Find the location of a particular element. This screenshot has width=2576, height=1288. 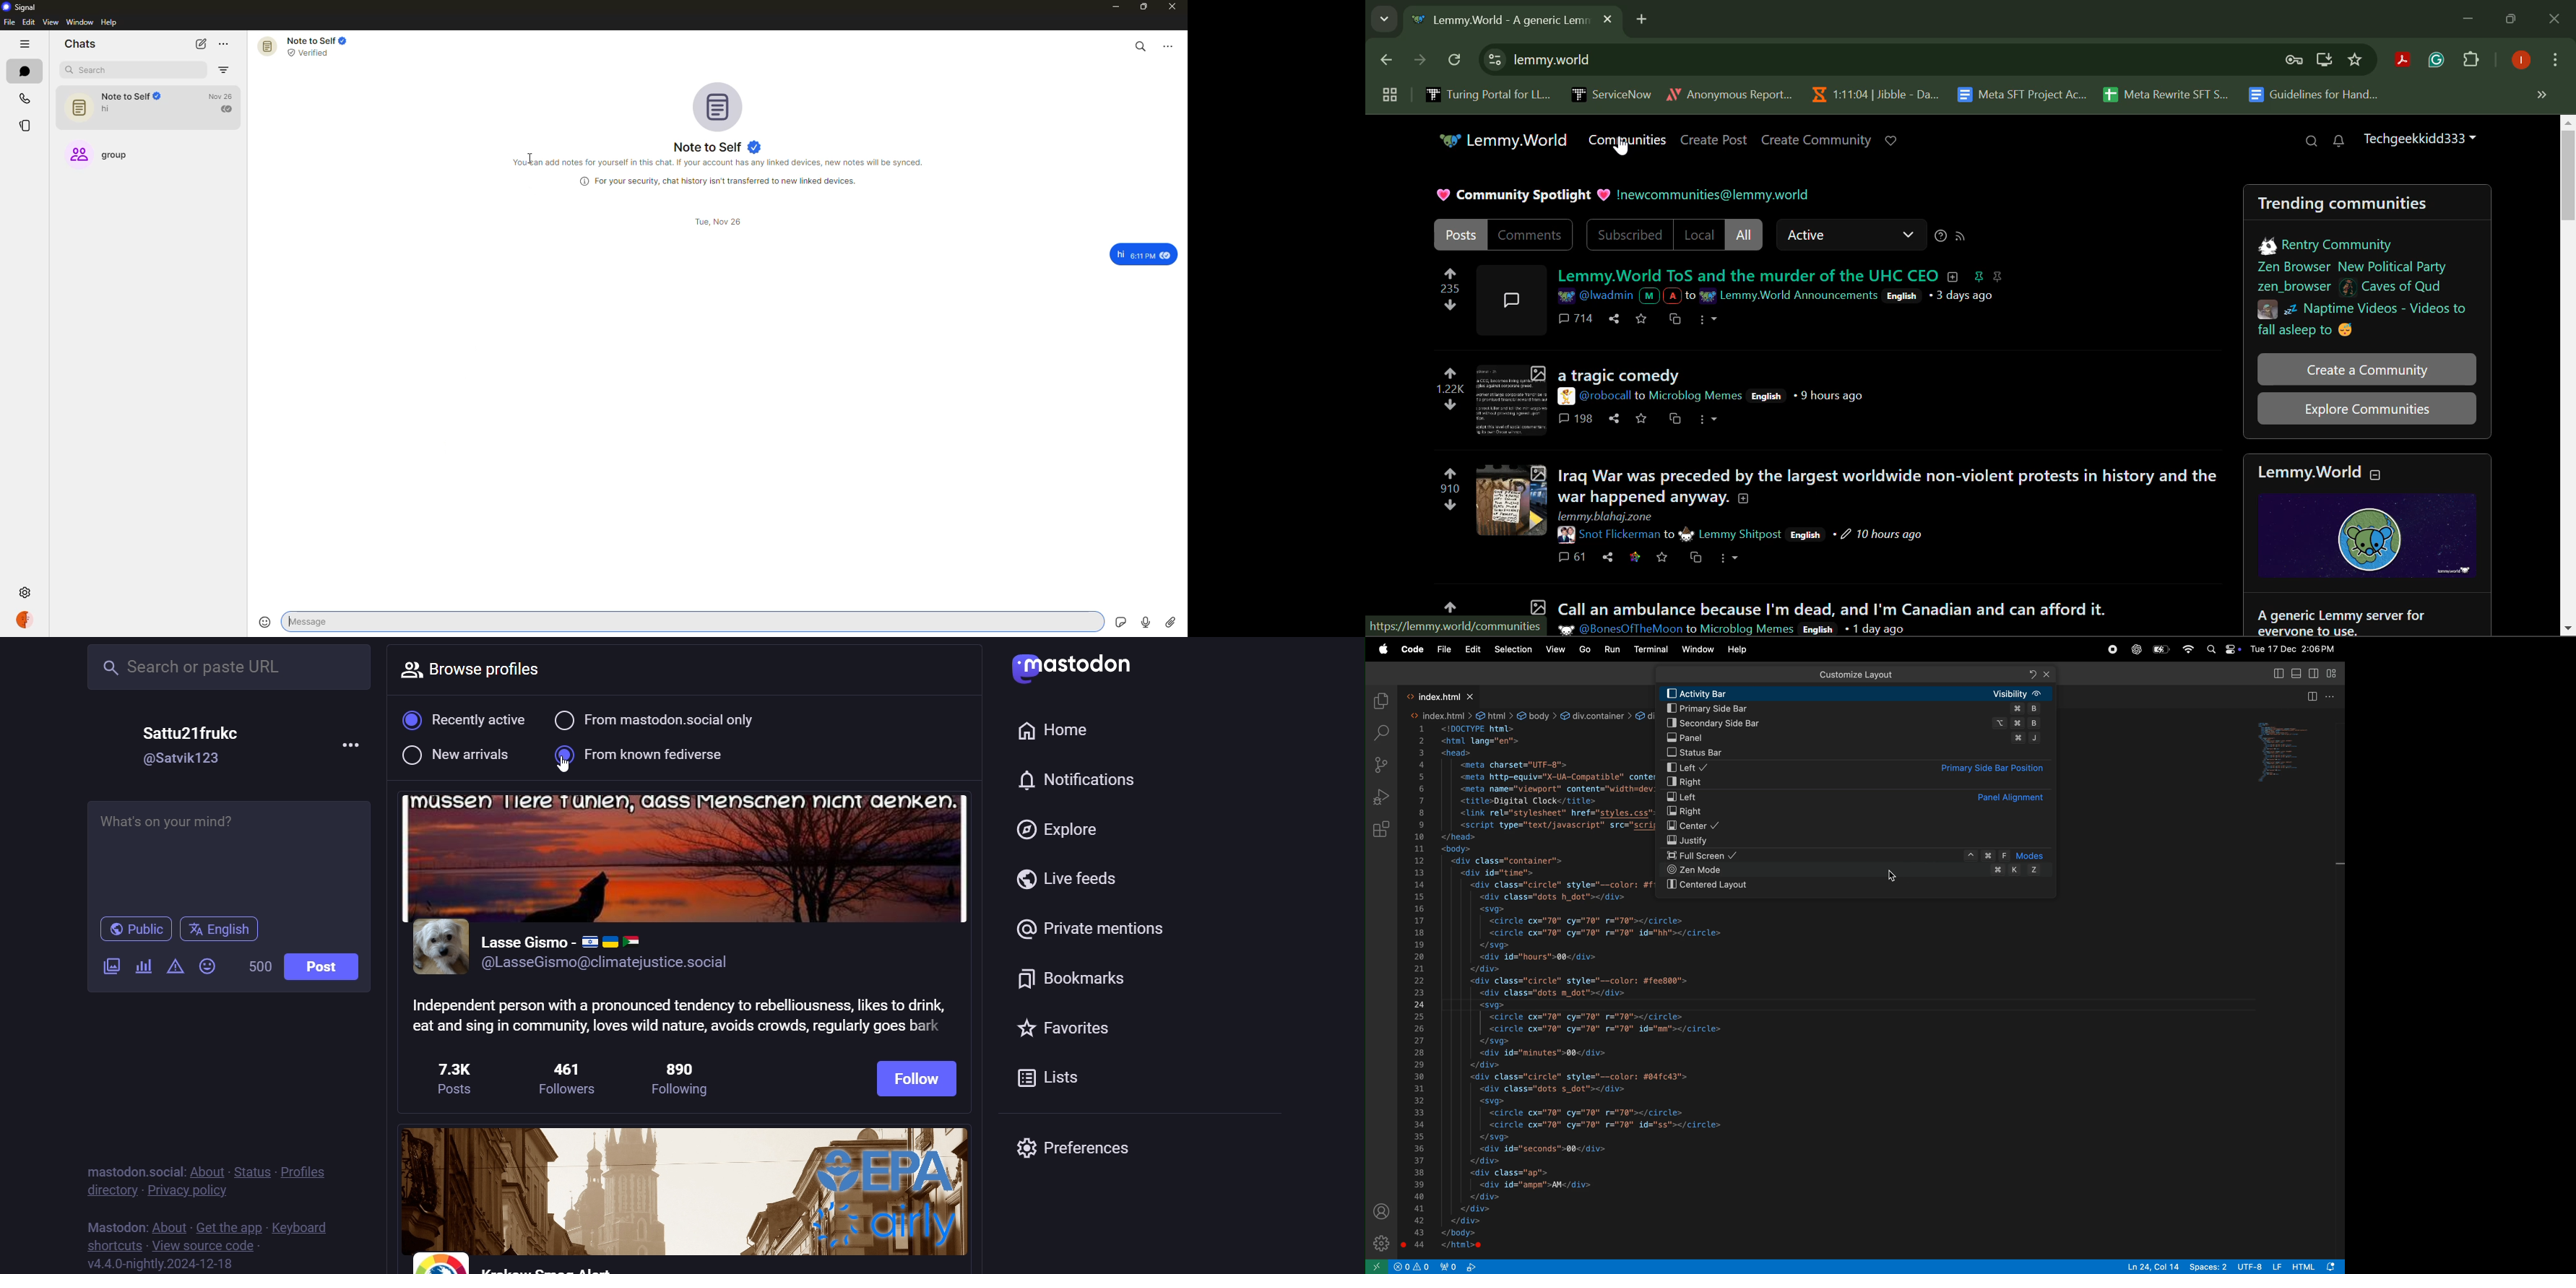

Hidden Bookmarks is located at coordinates (2541, 94).